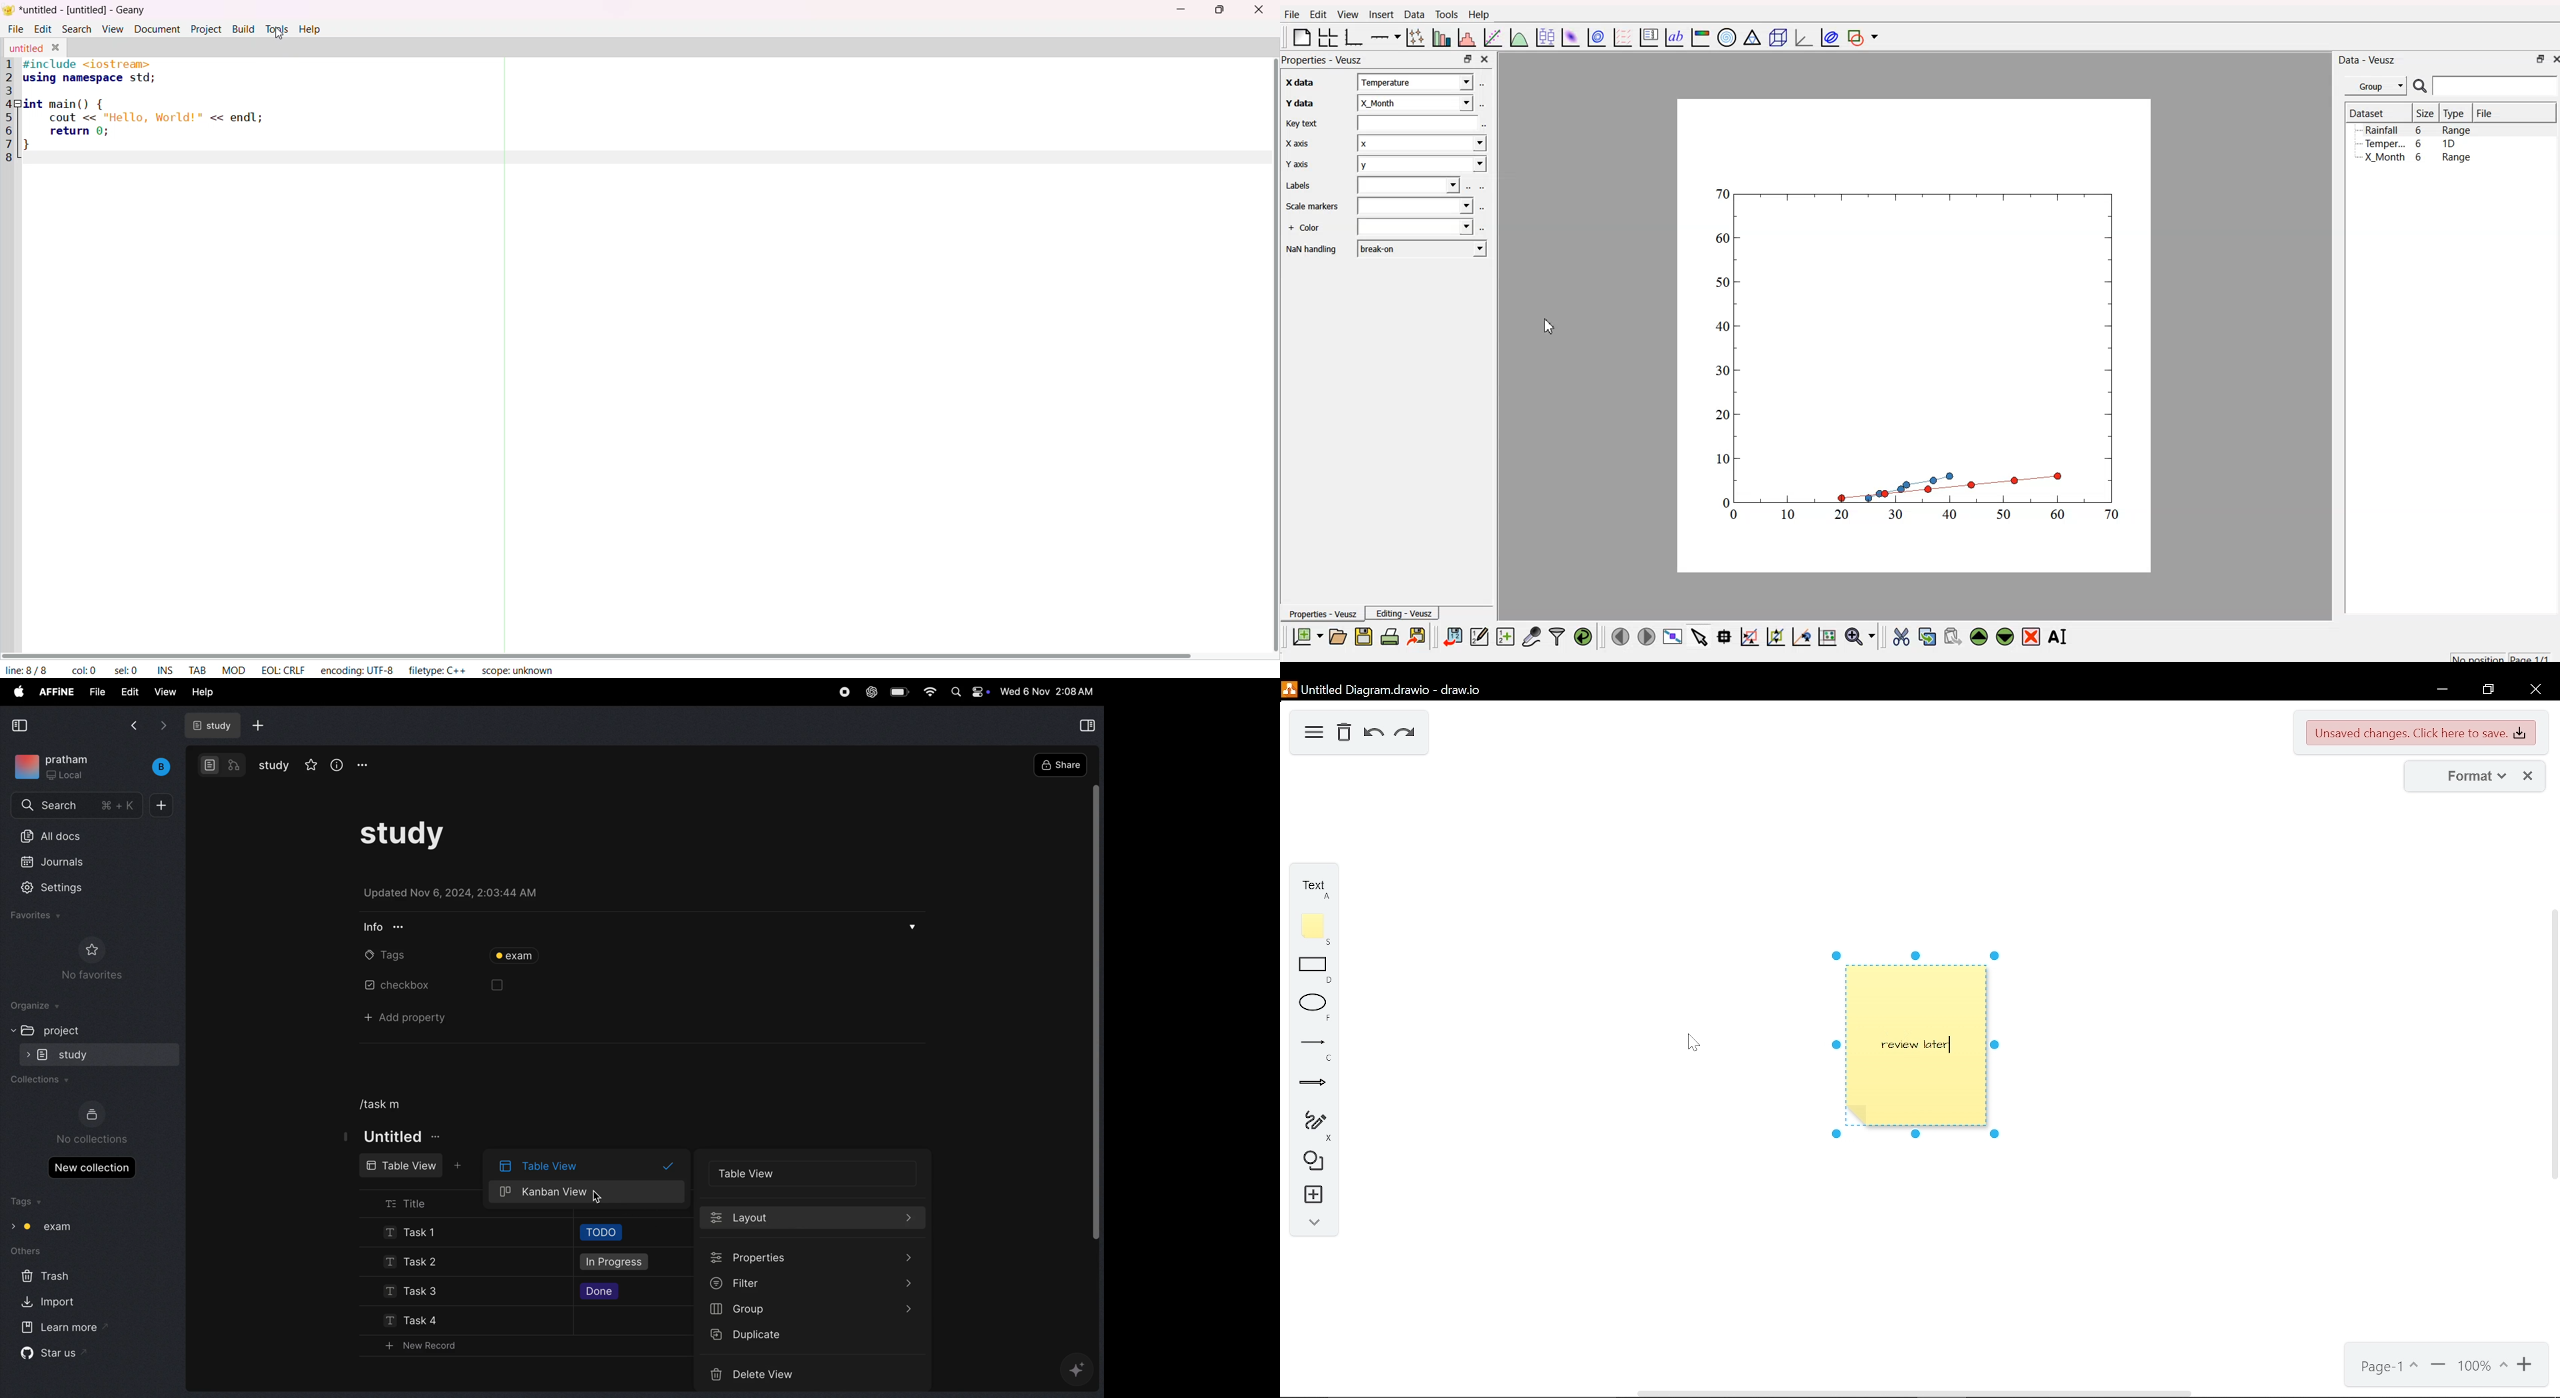 This screenshot has width=2576, height=1400. Describe the element at coordinates (1900, 636) in the screenshot. I see `cut the widget` at that location.